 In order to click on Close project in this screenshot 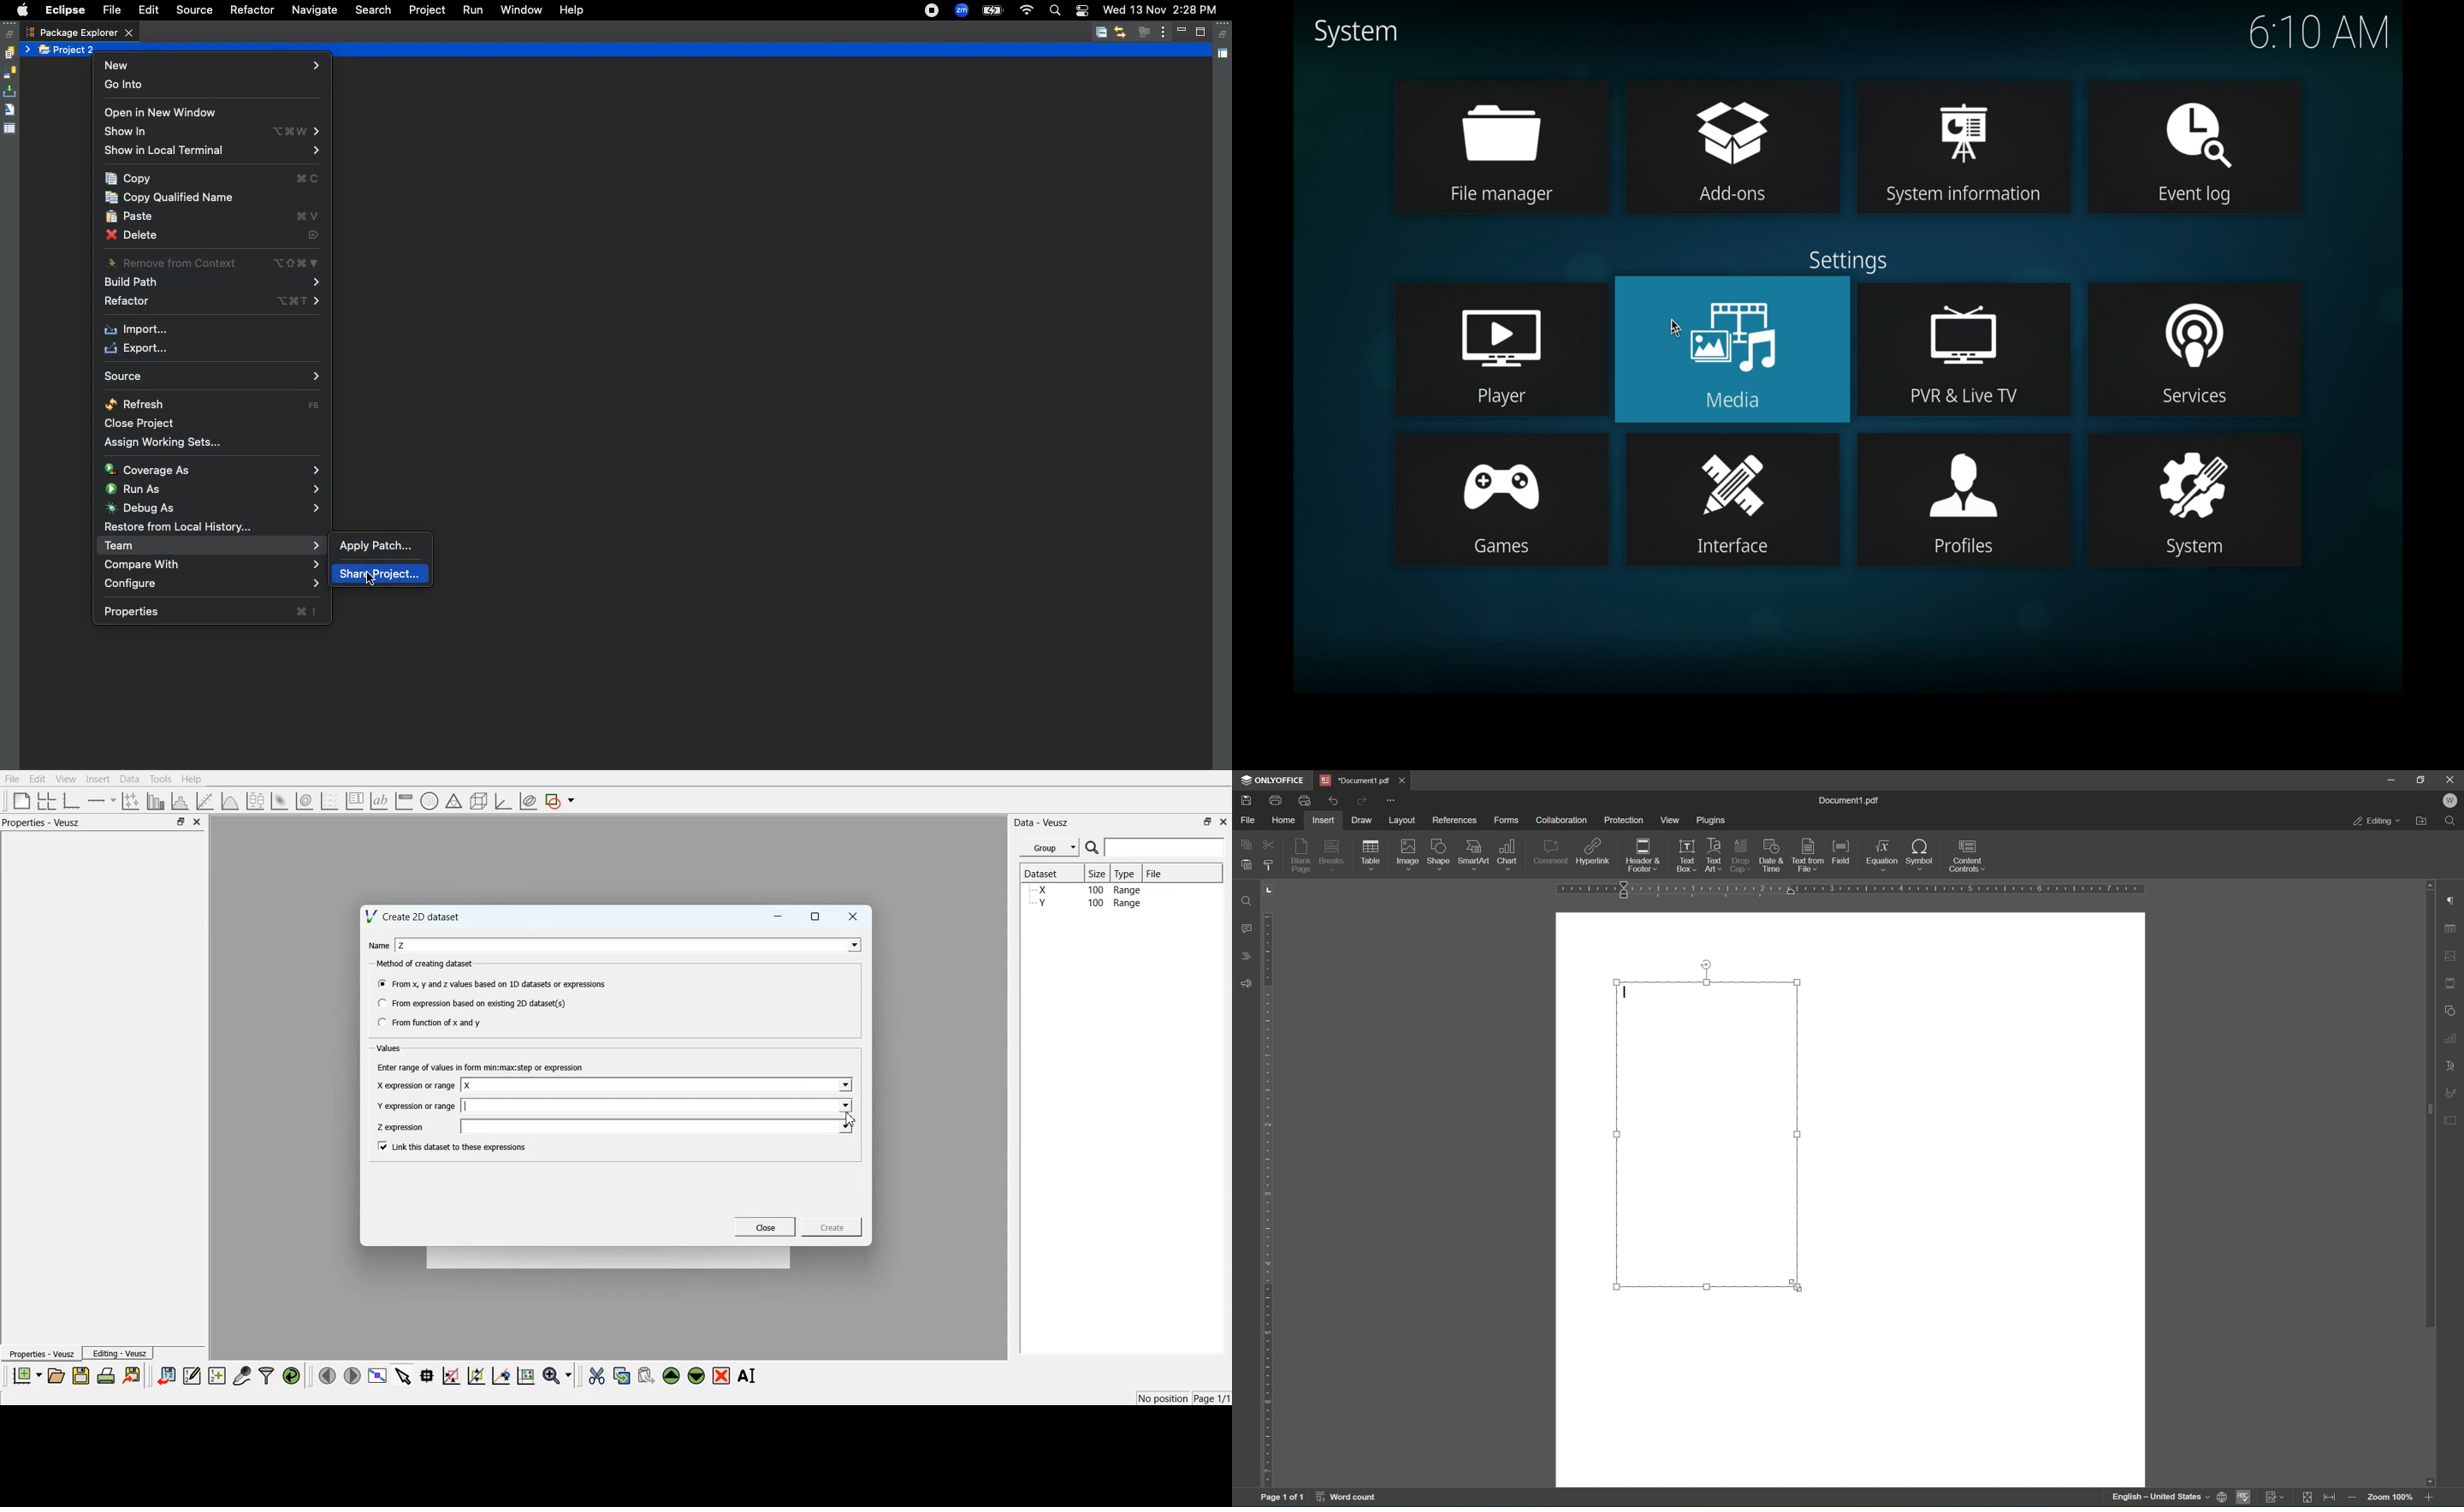, I will do `click(144, 424)`.